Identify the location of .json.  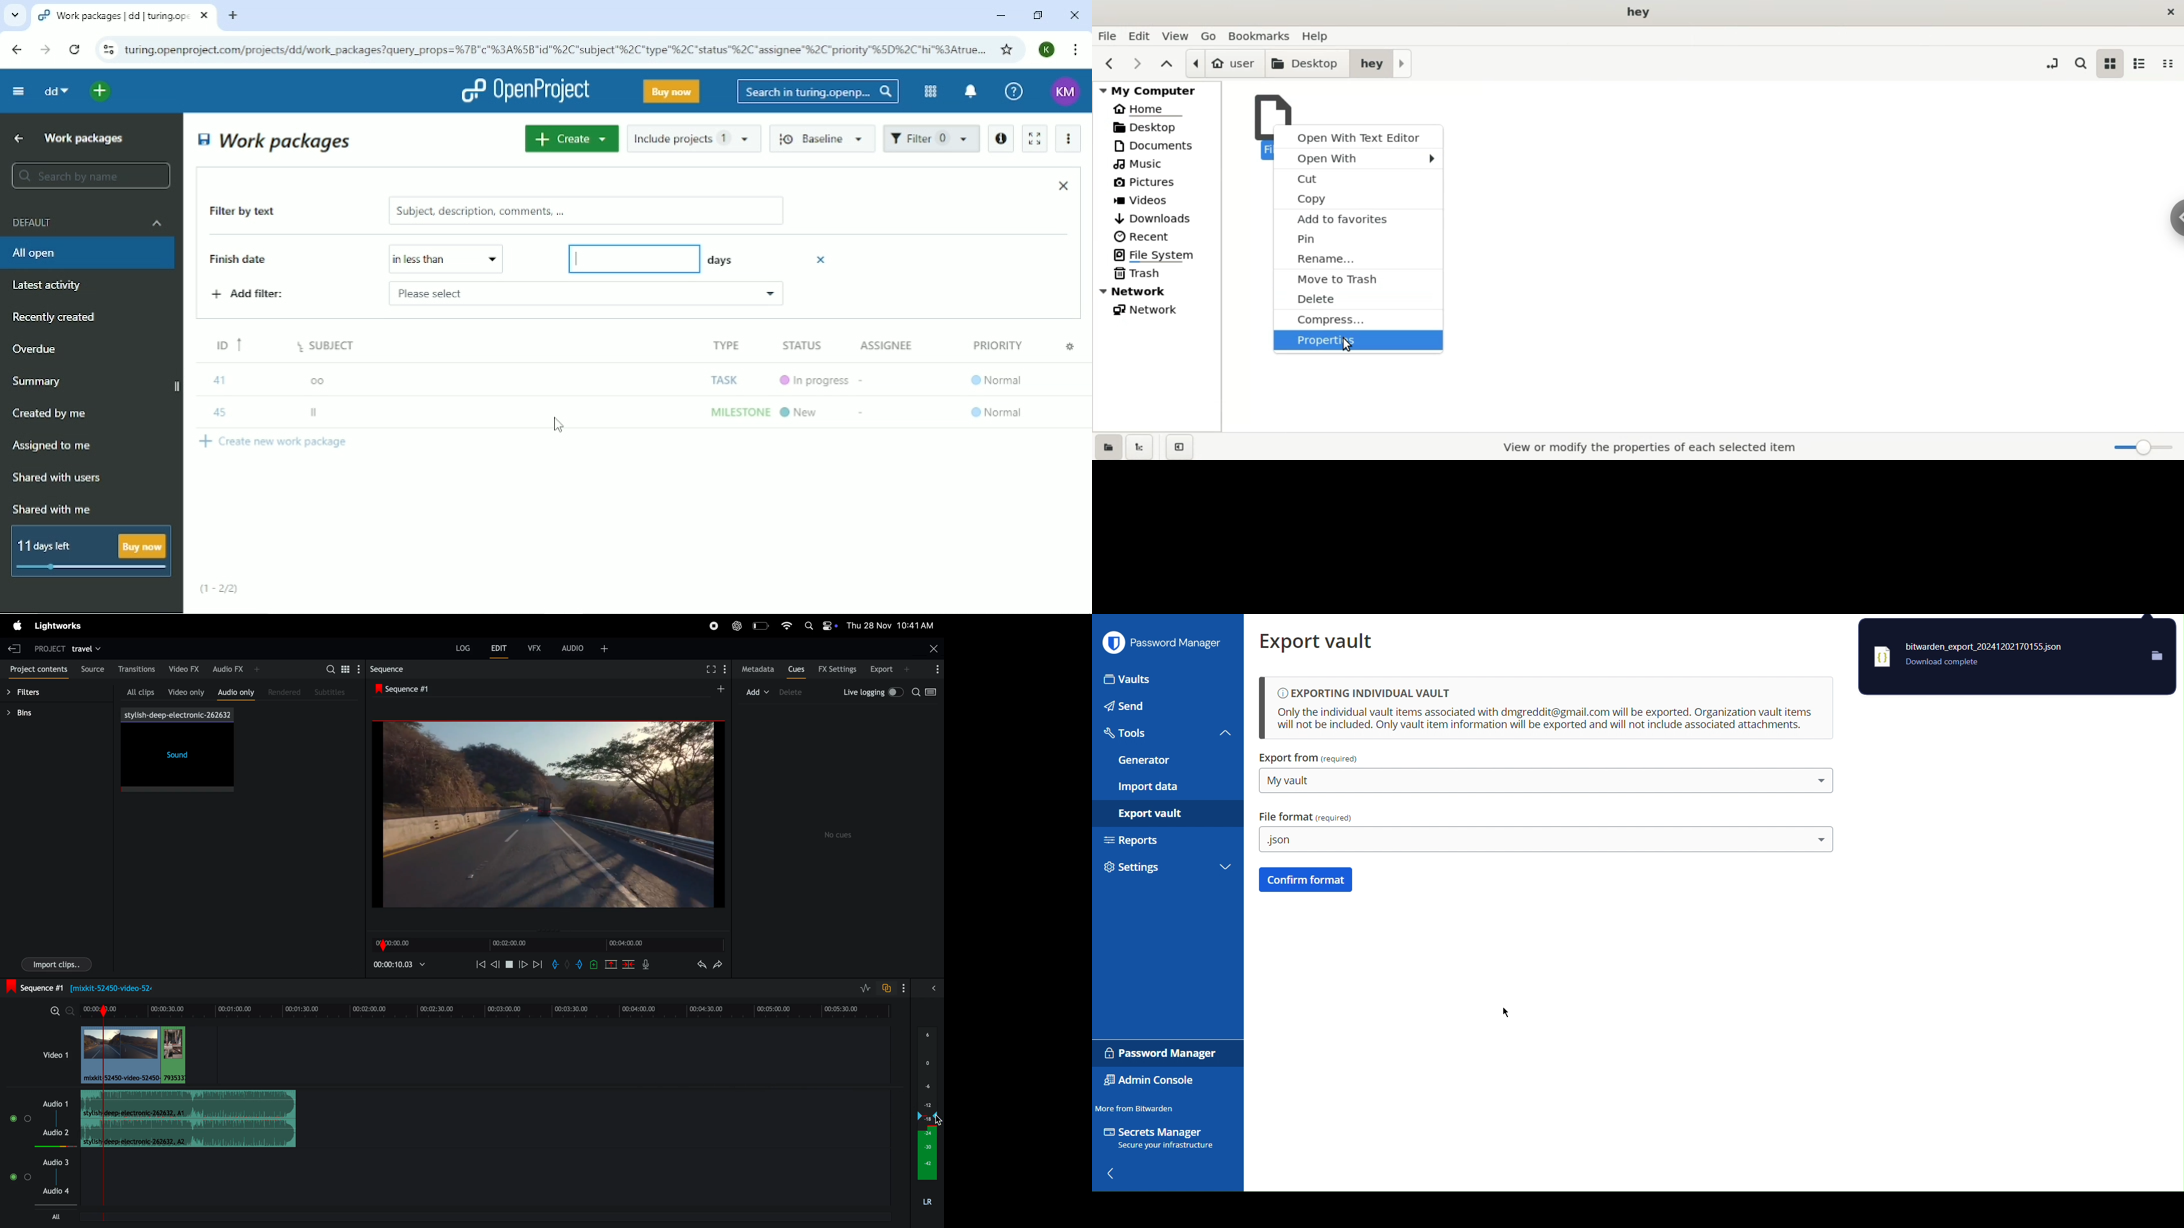
(1544, 841).